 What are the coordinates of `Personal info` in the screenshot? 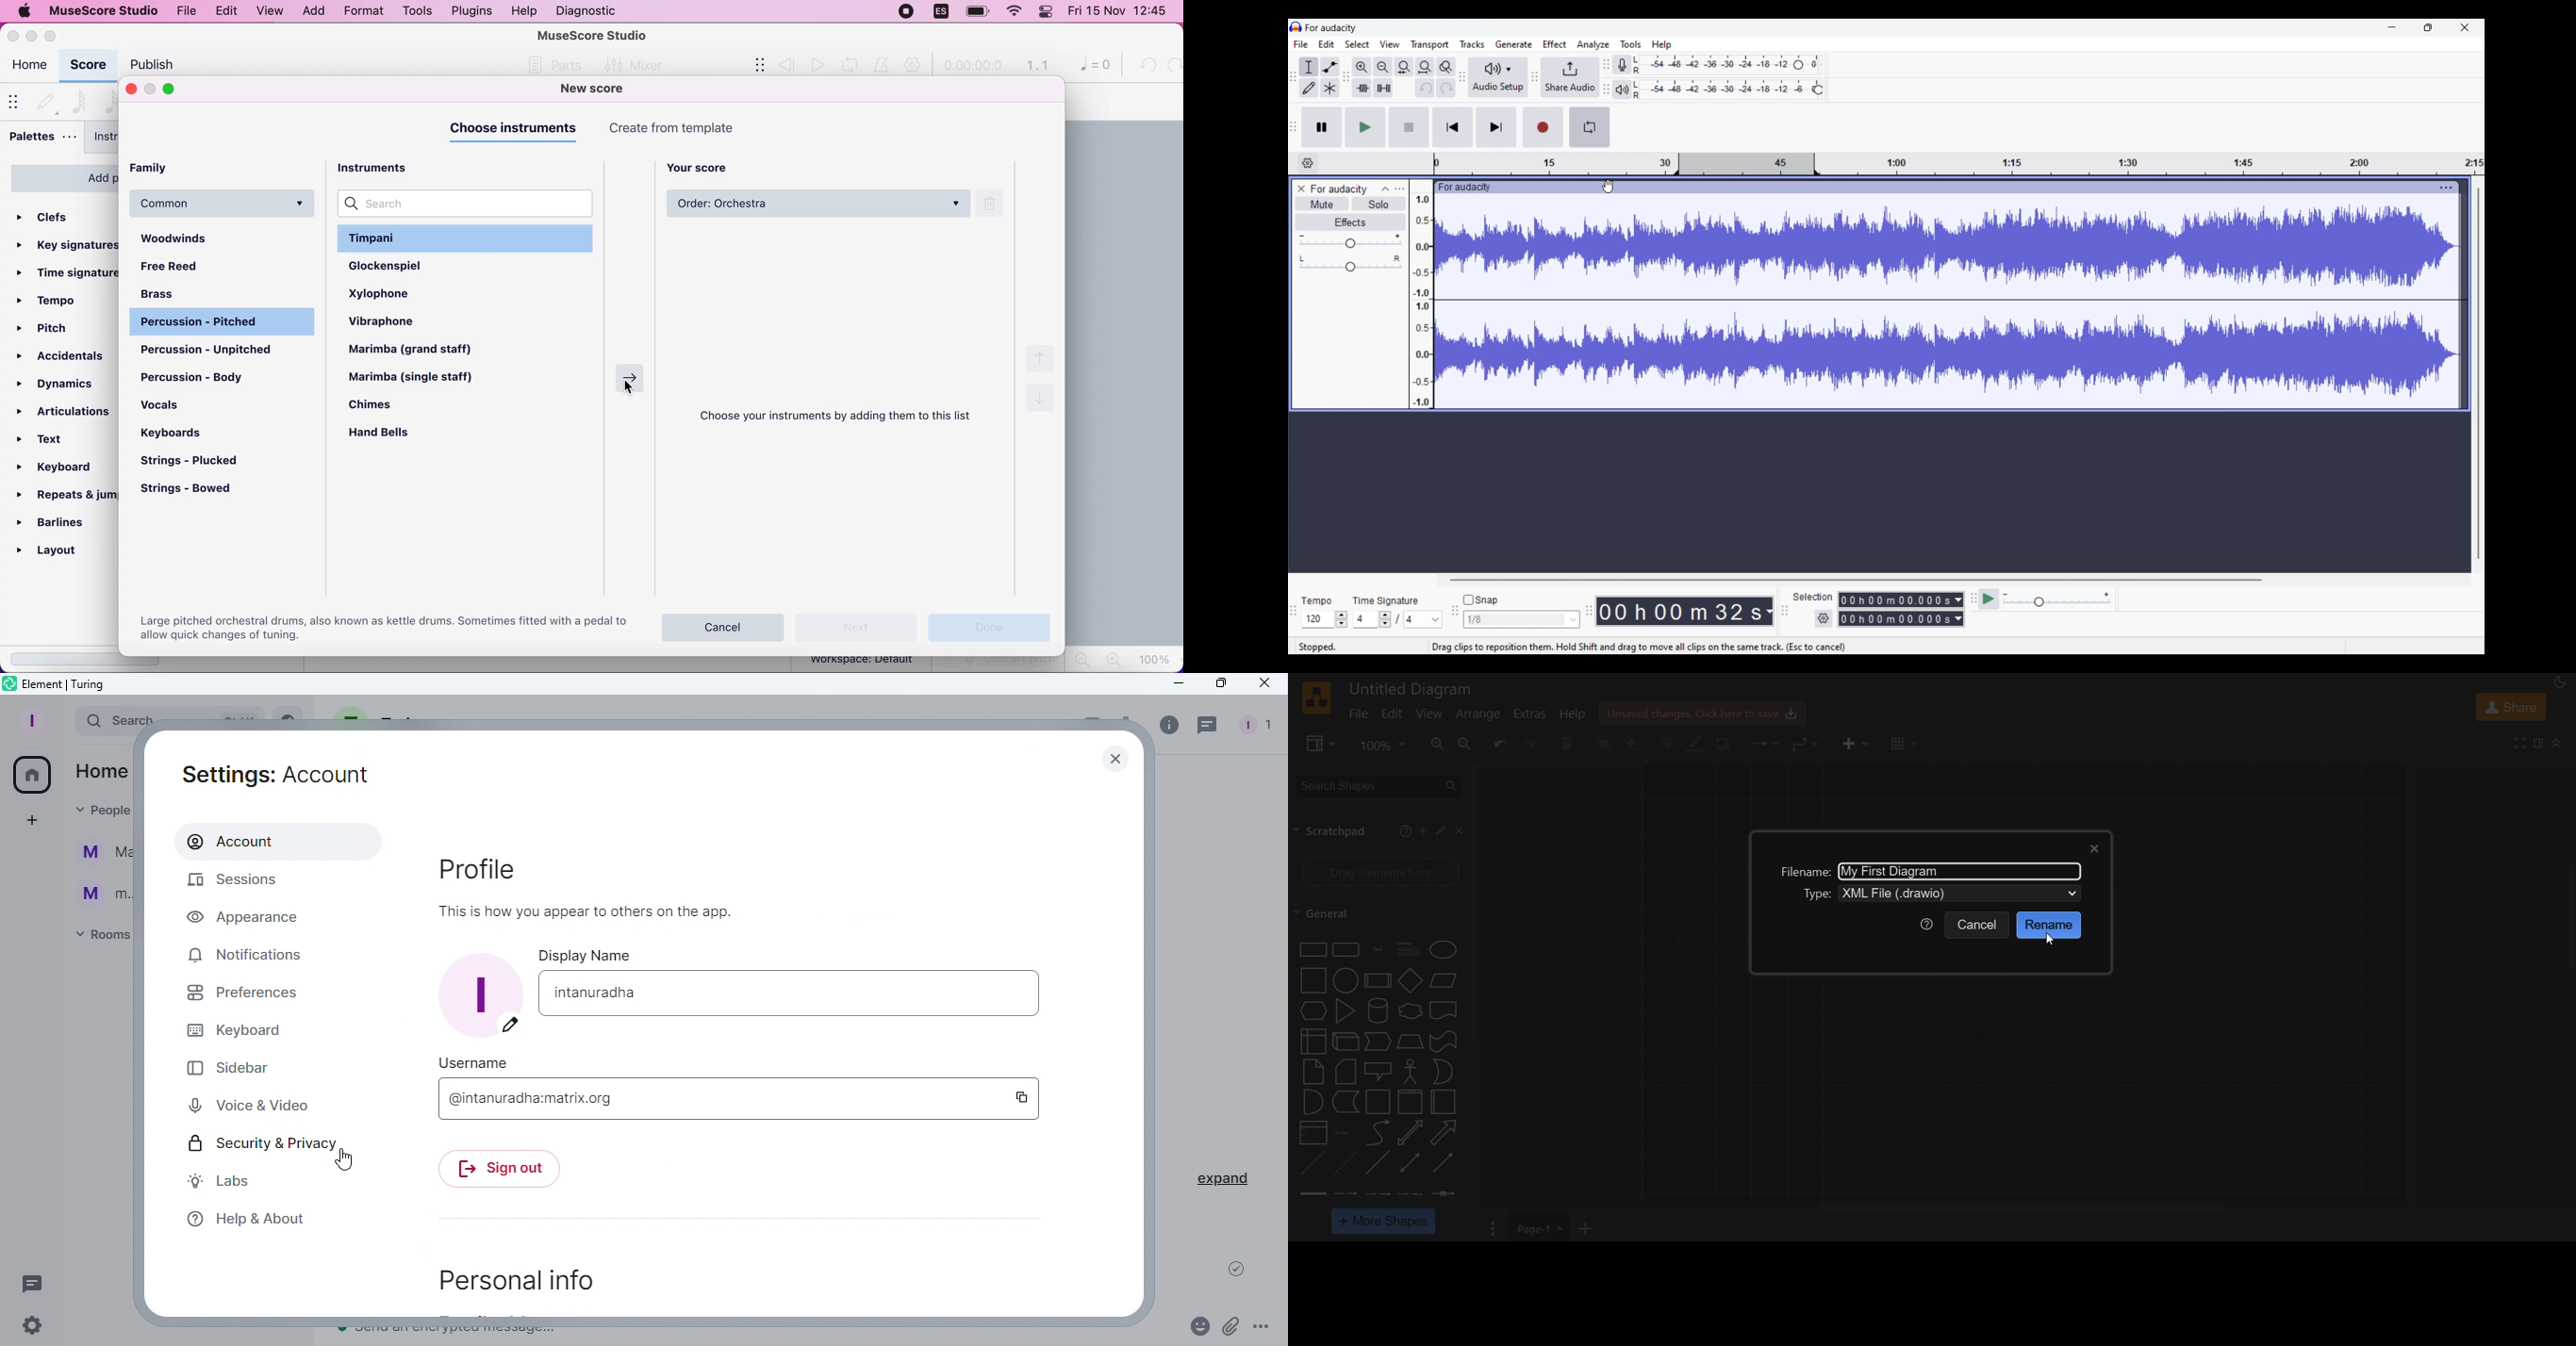 It's located at (513, 1272).